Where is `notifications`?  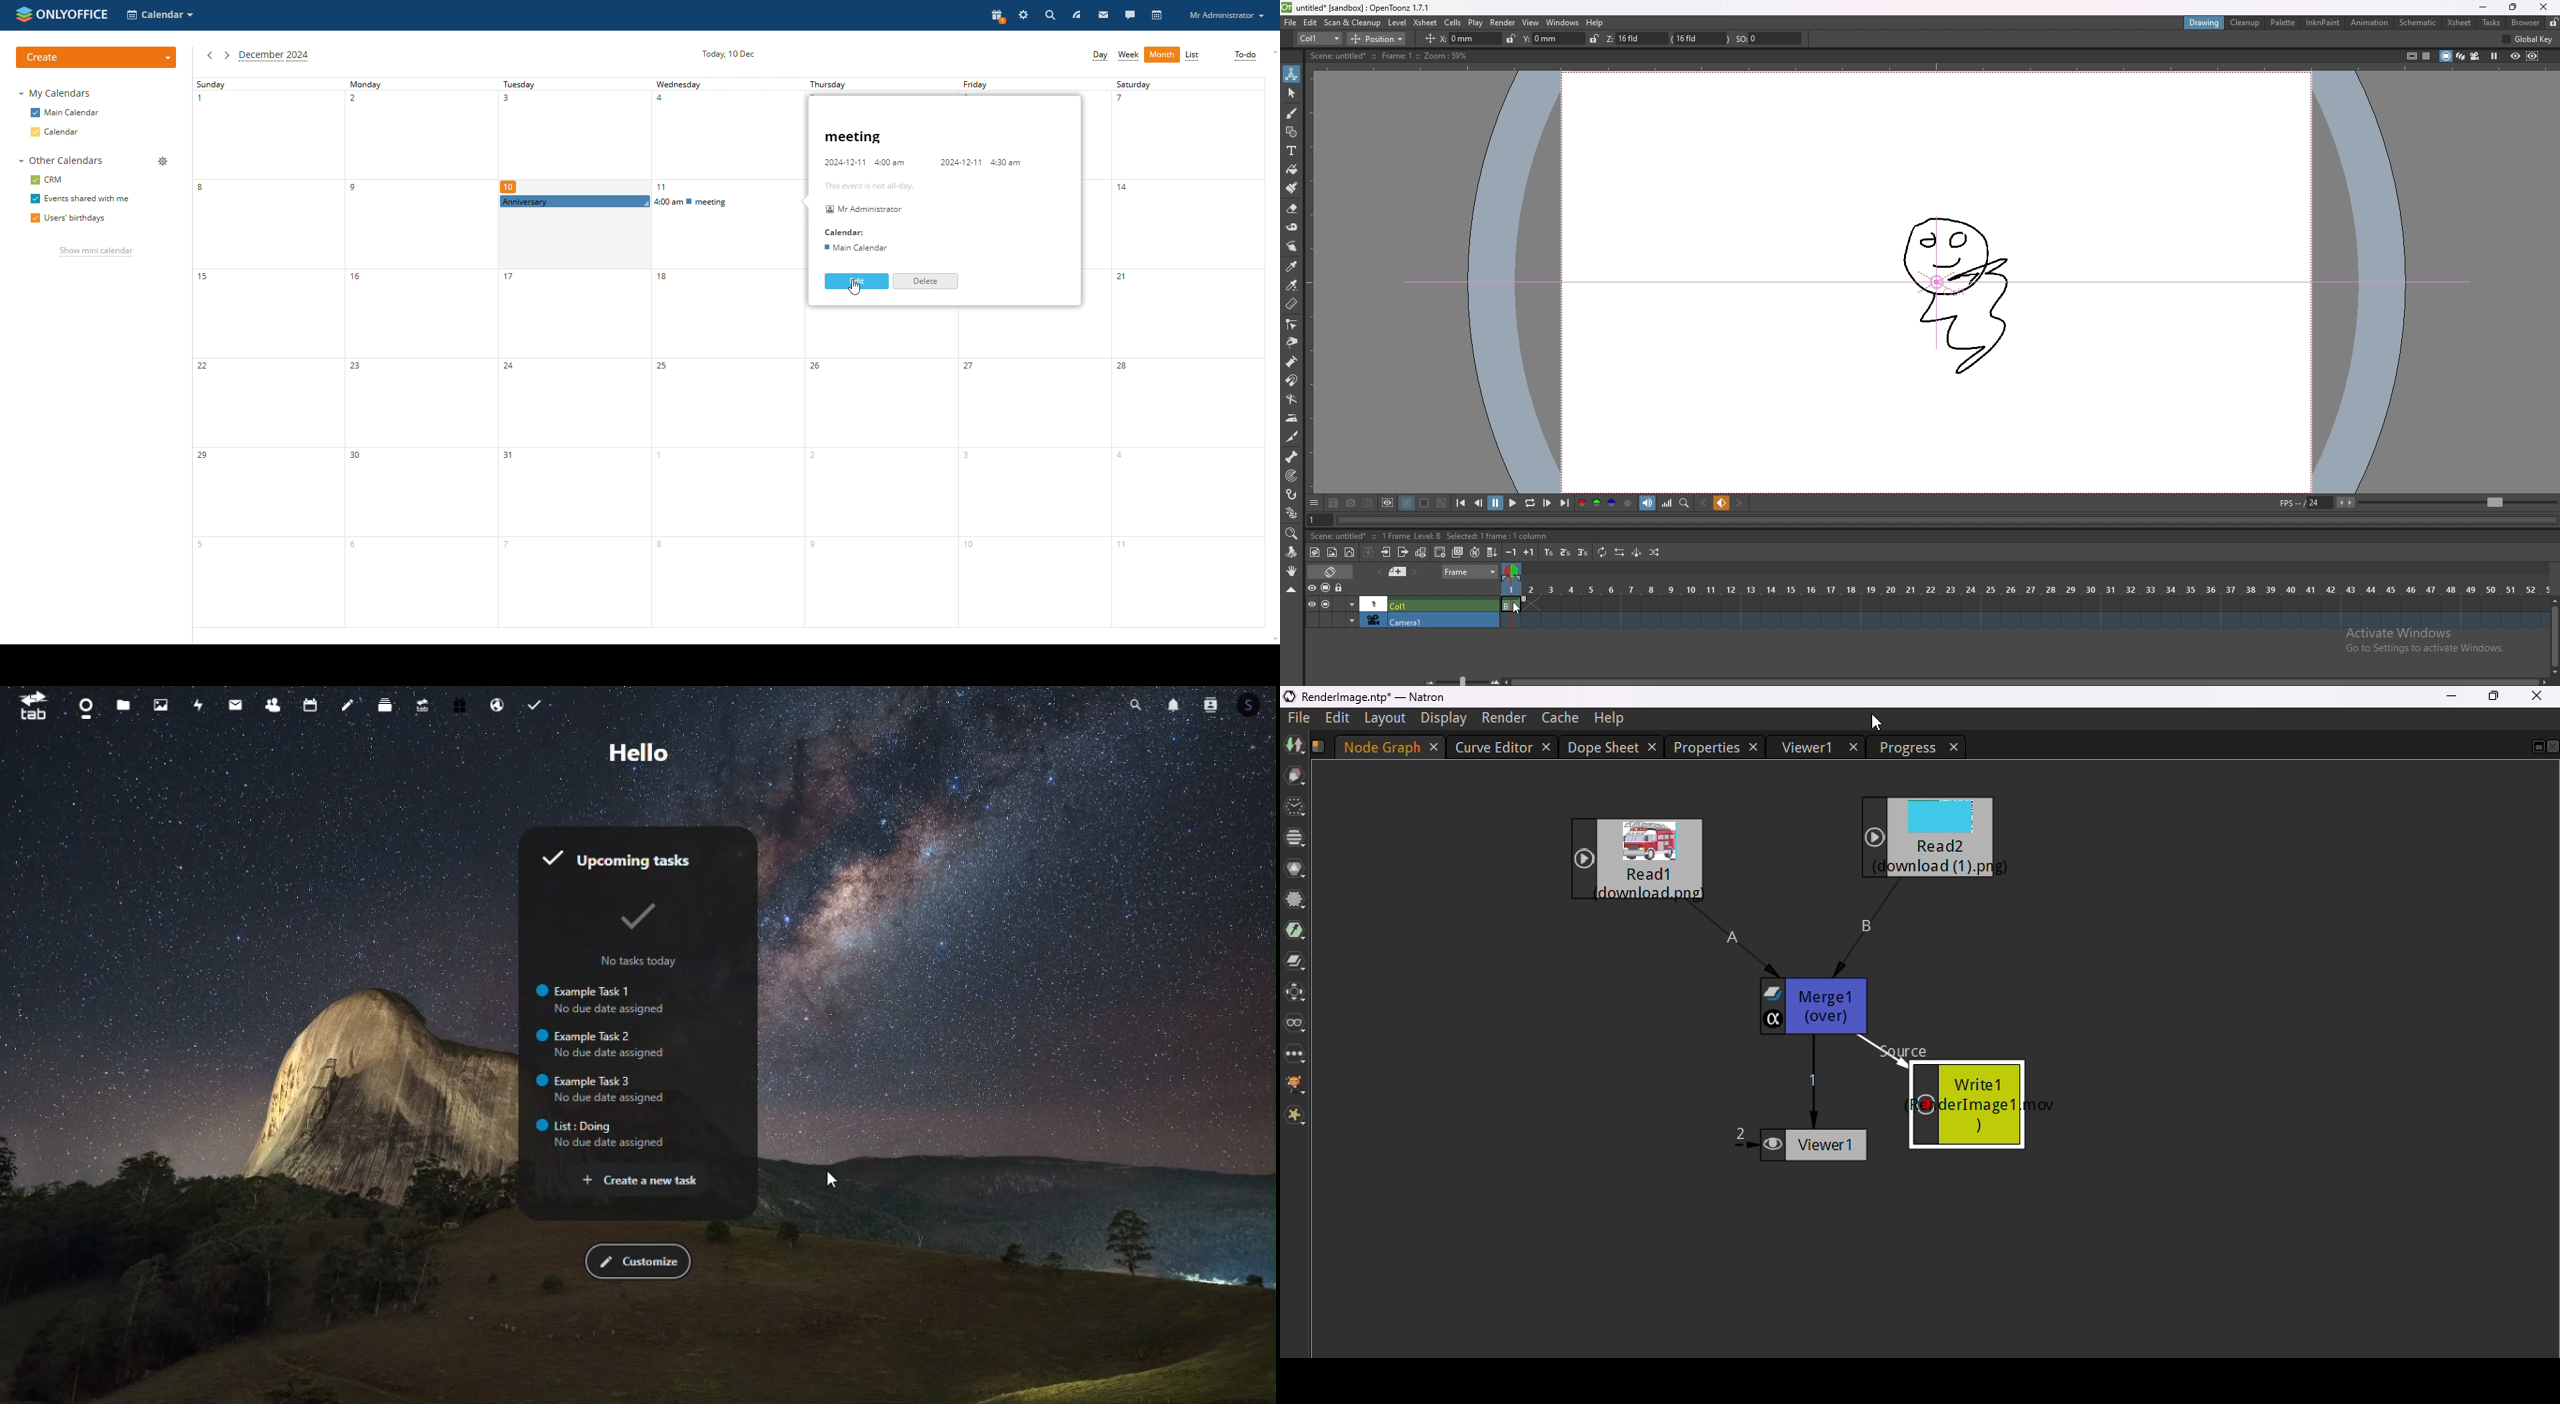
notifications is located at coordinates (1174, 704).